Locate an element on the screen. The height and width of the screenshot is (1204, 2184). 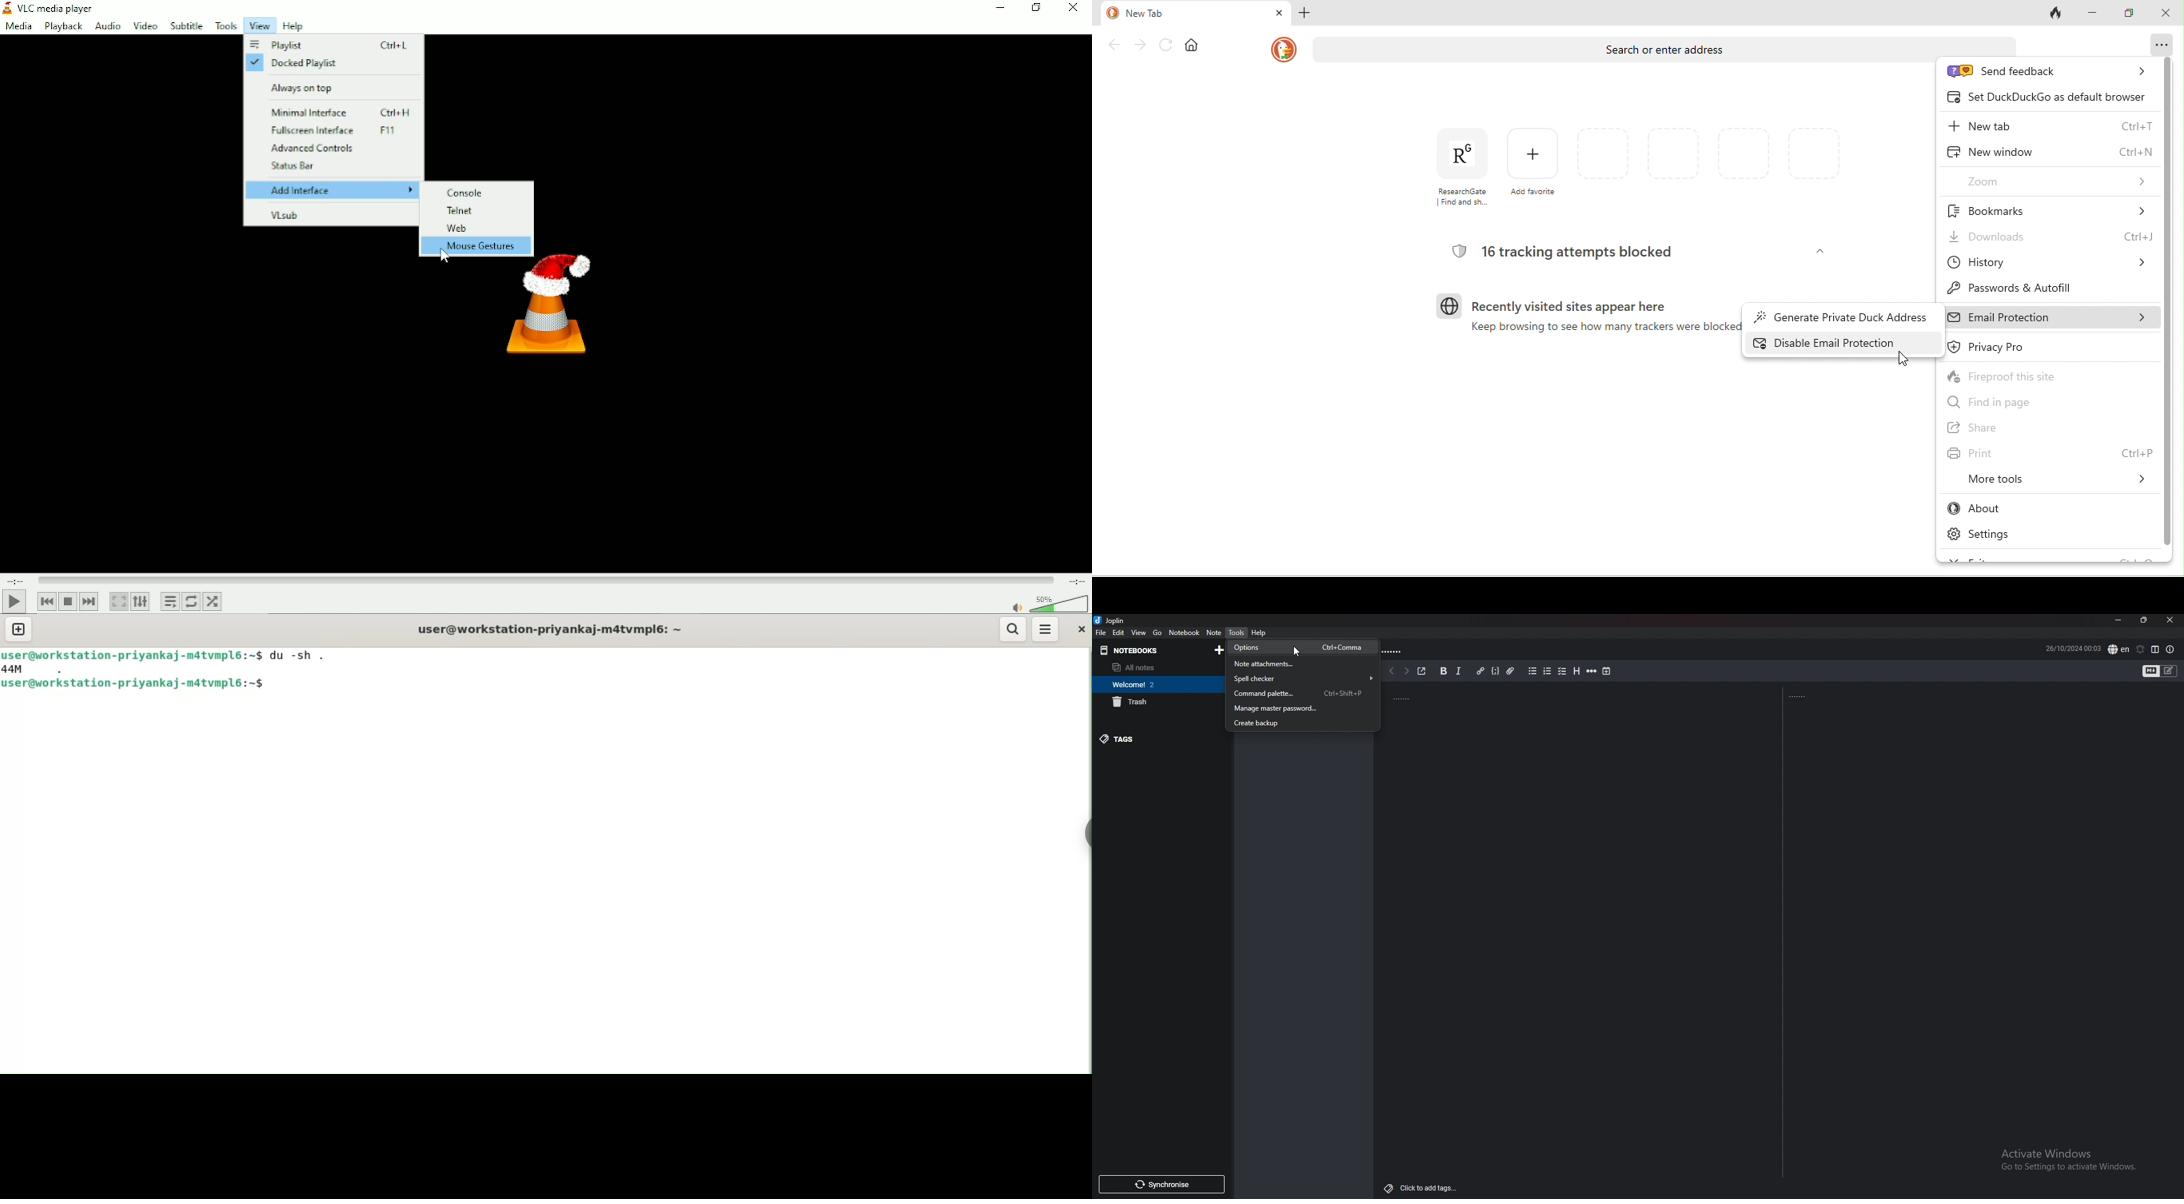
add tags is located at coordinates (1422, 1188).